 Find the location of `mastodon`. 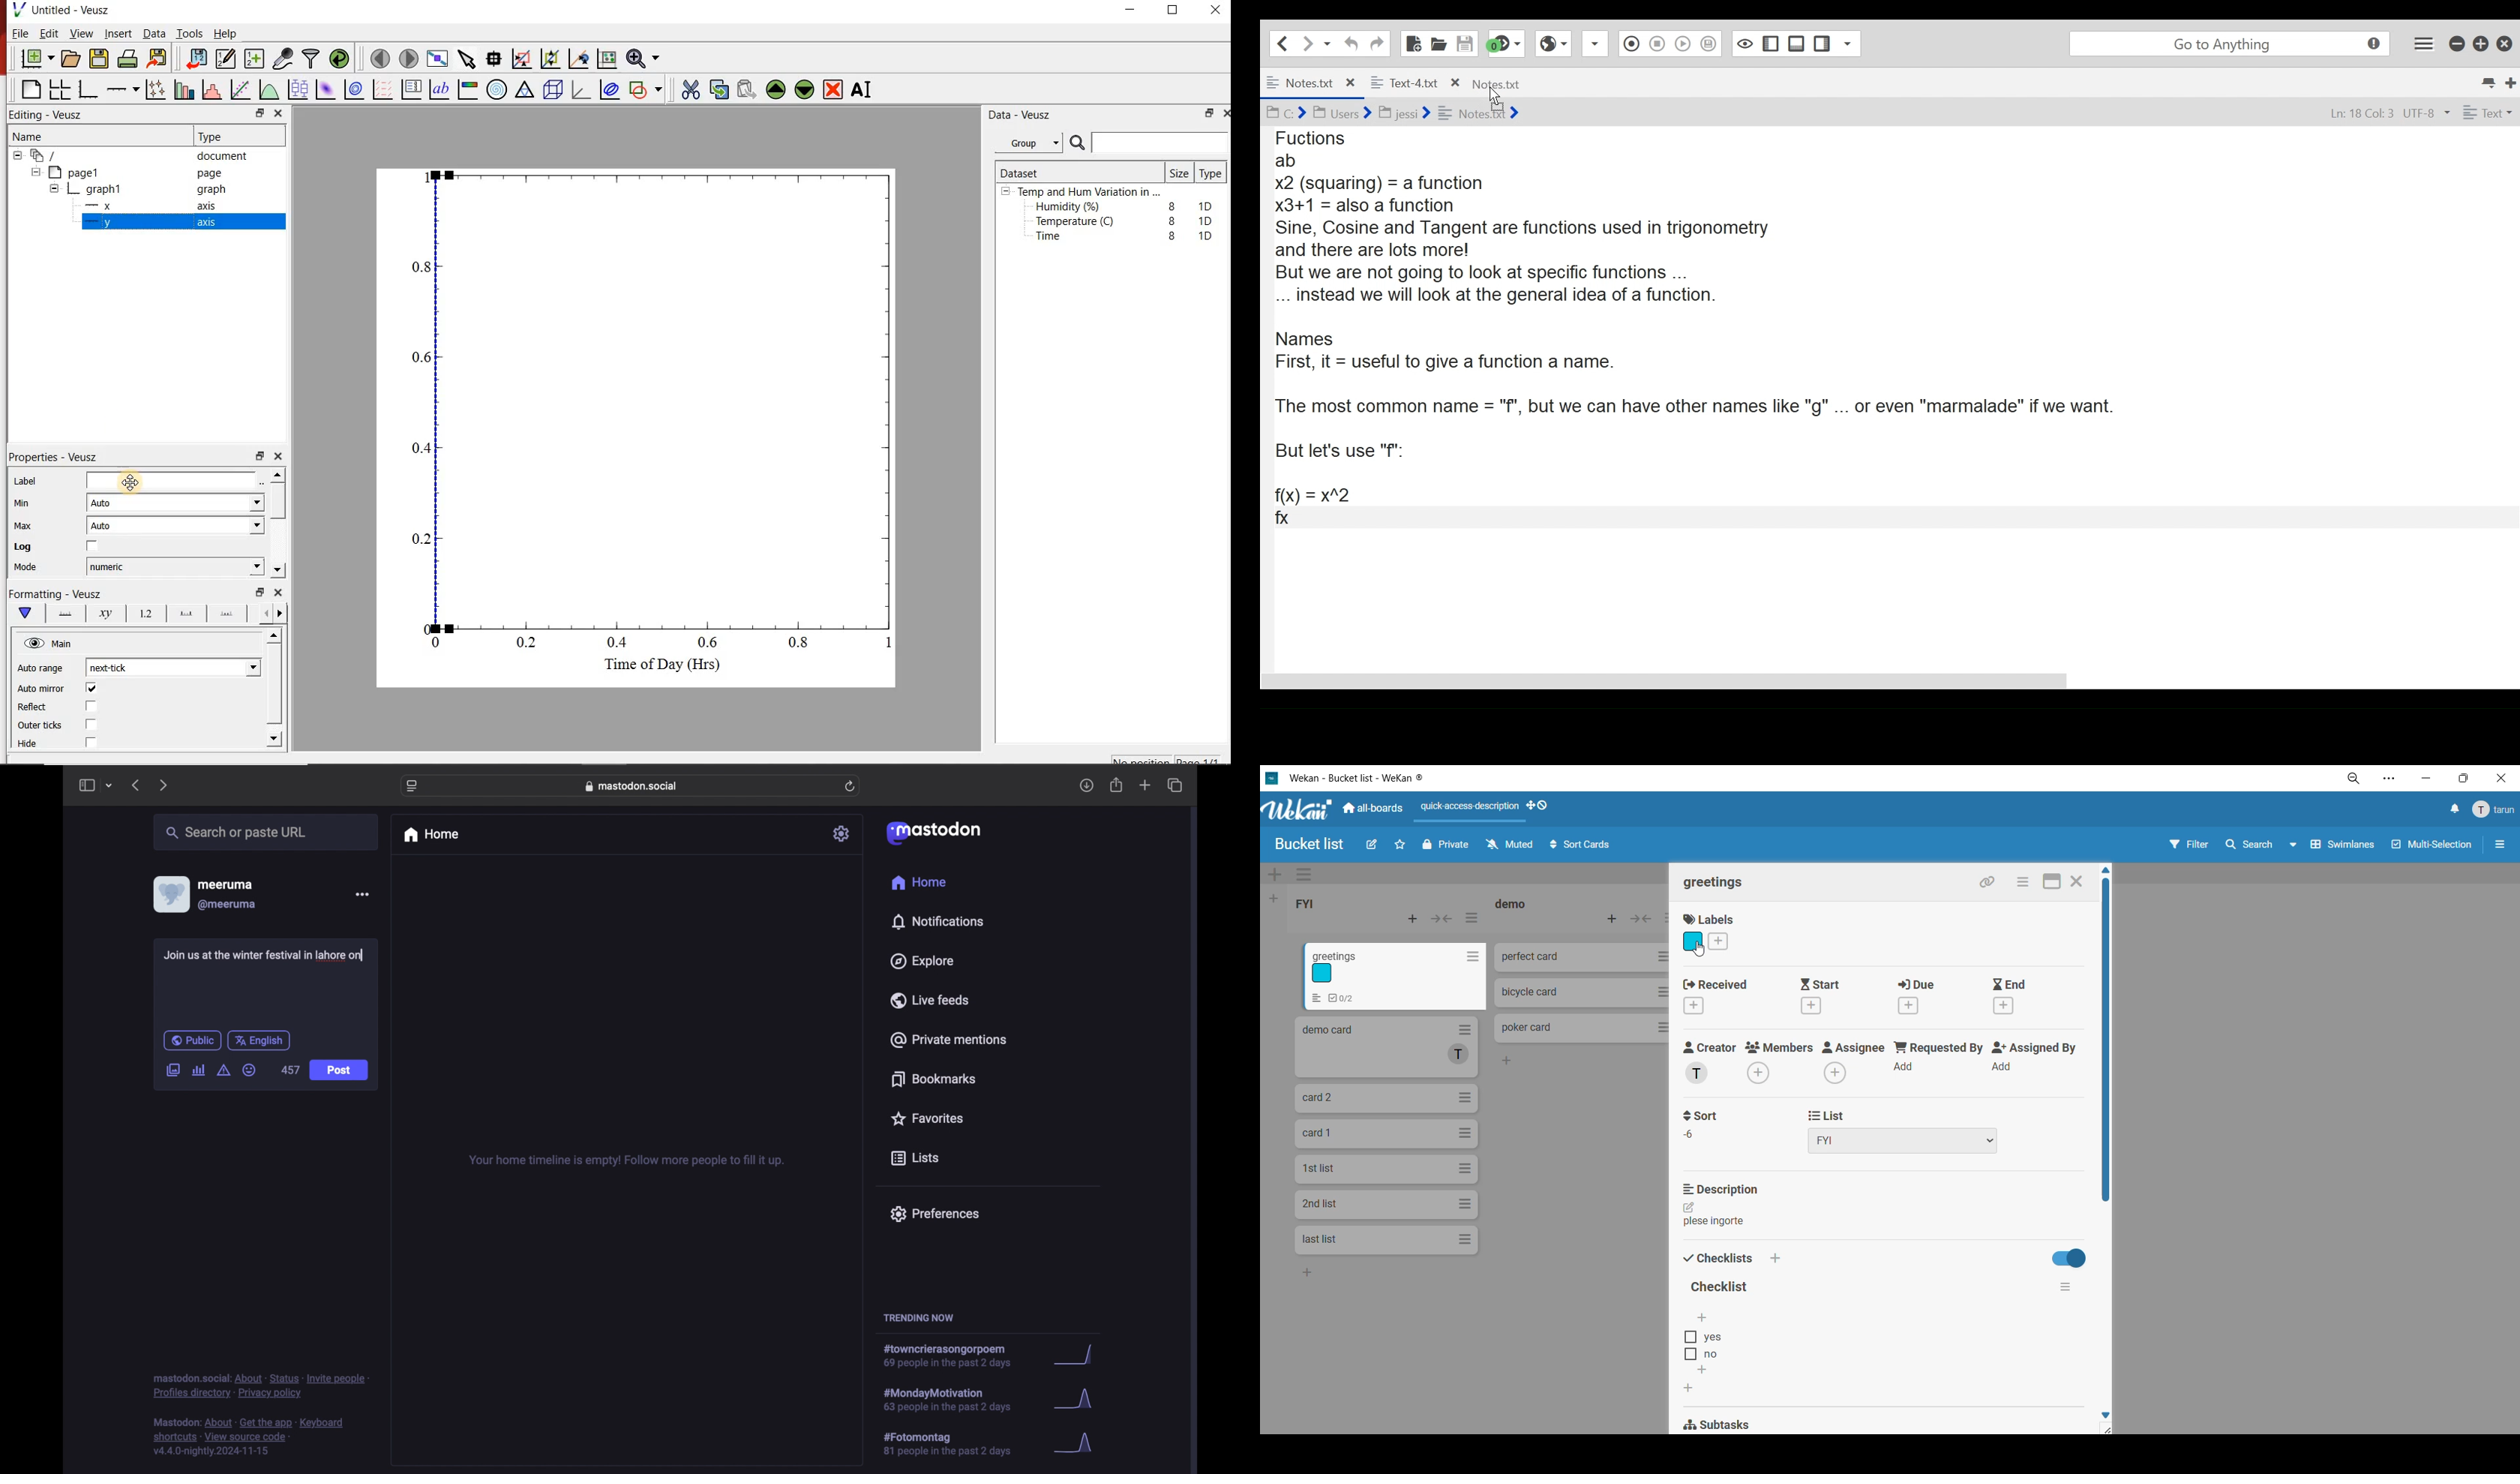

mastodon is located at coordinates (932, 832).